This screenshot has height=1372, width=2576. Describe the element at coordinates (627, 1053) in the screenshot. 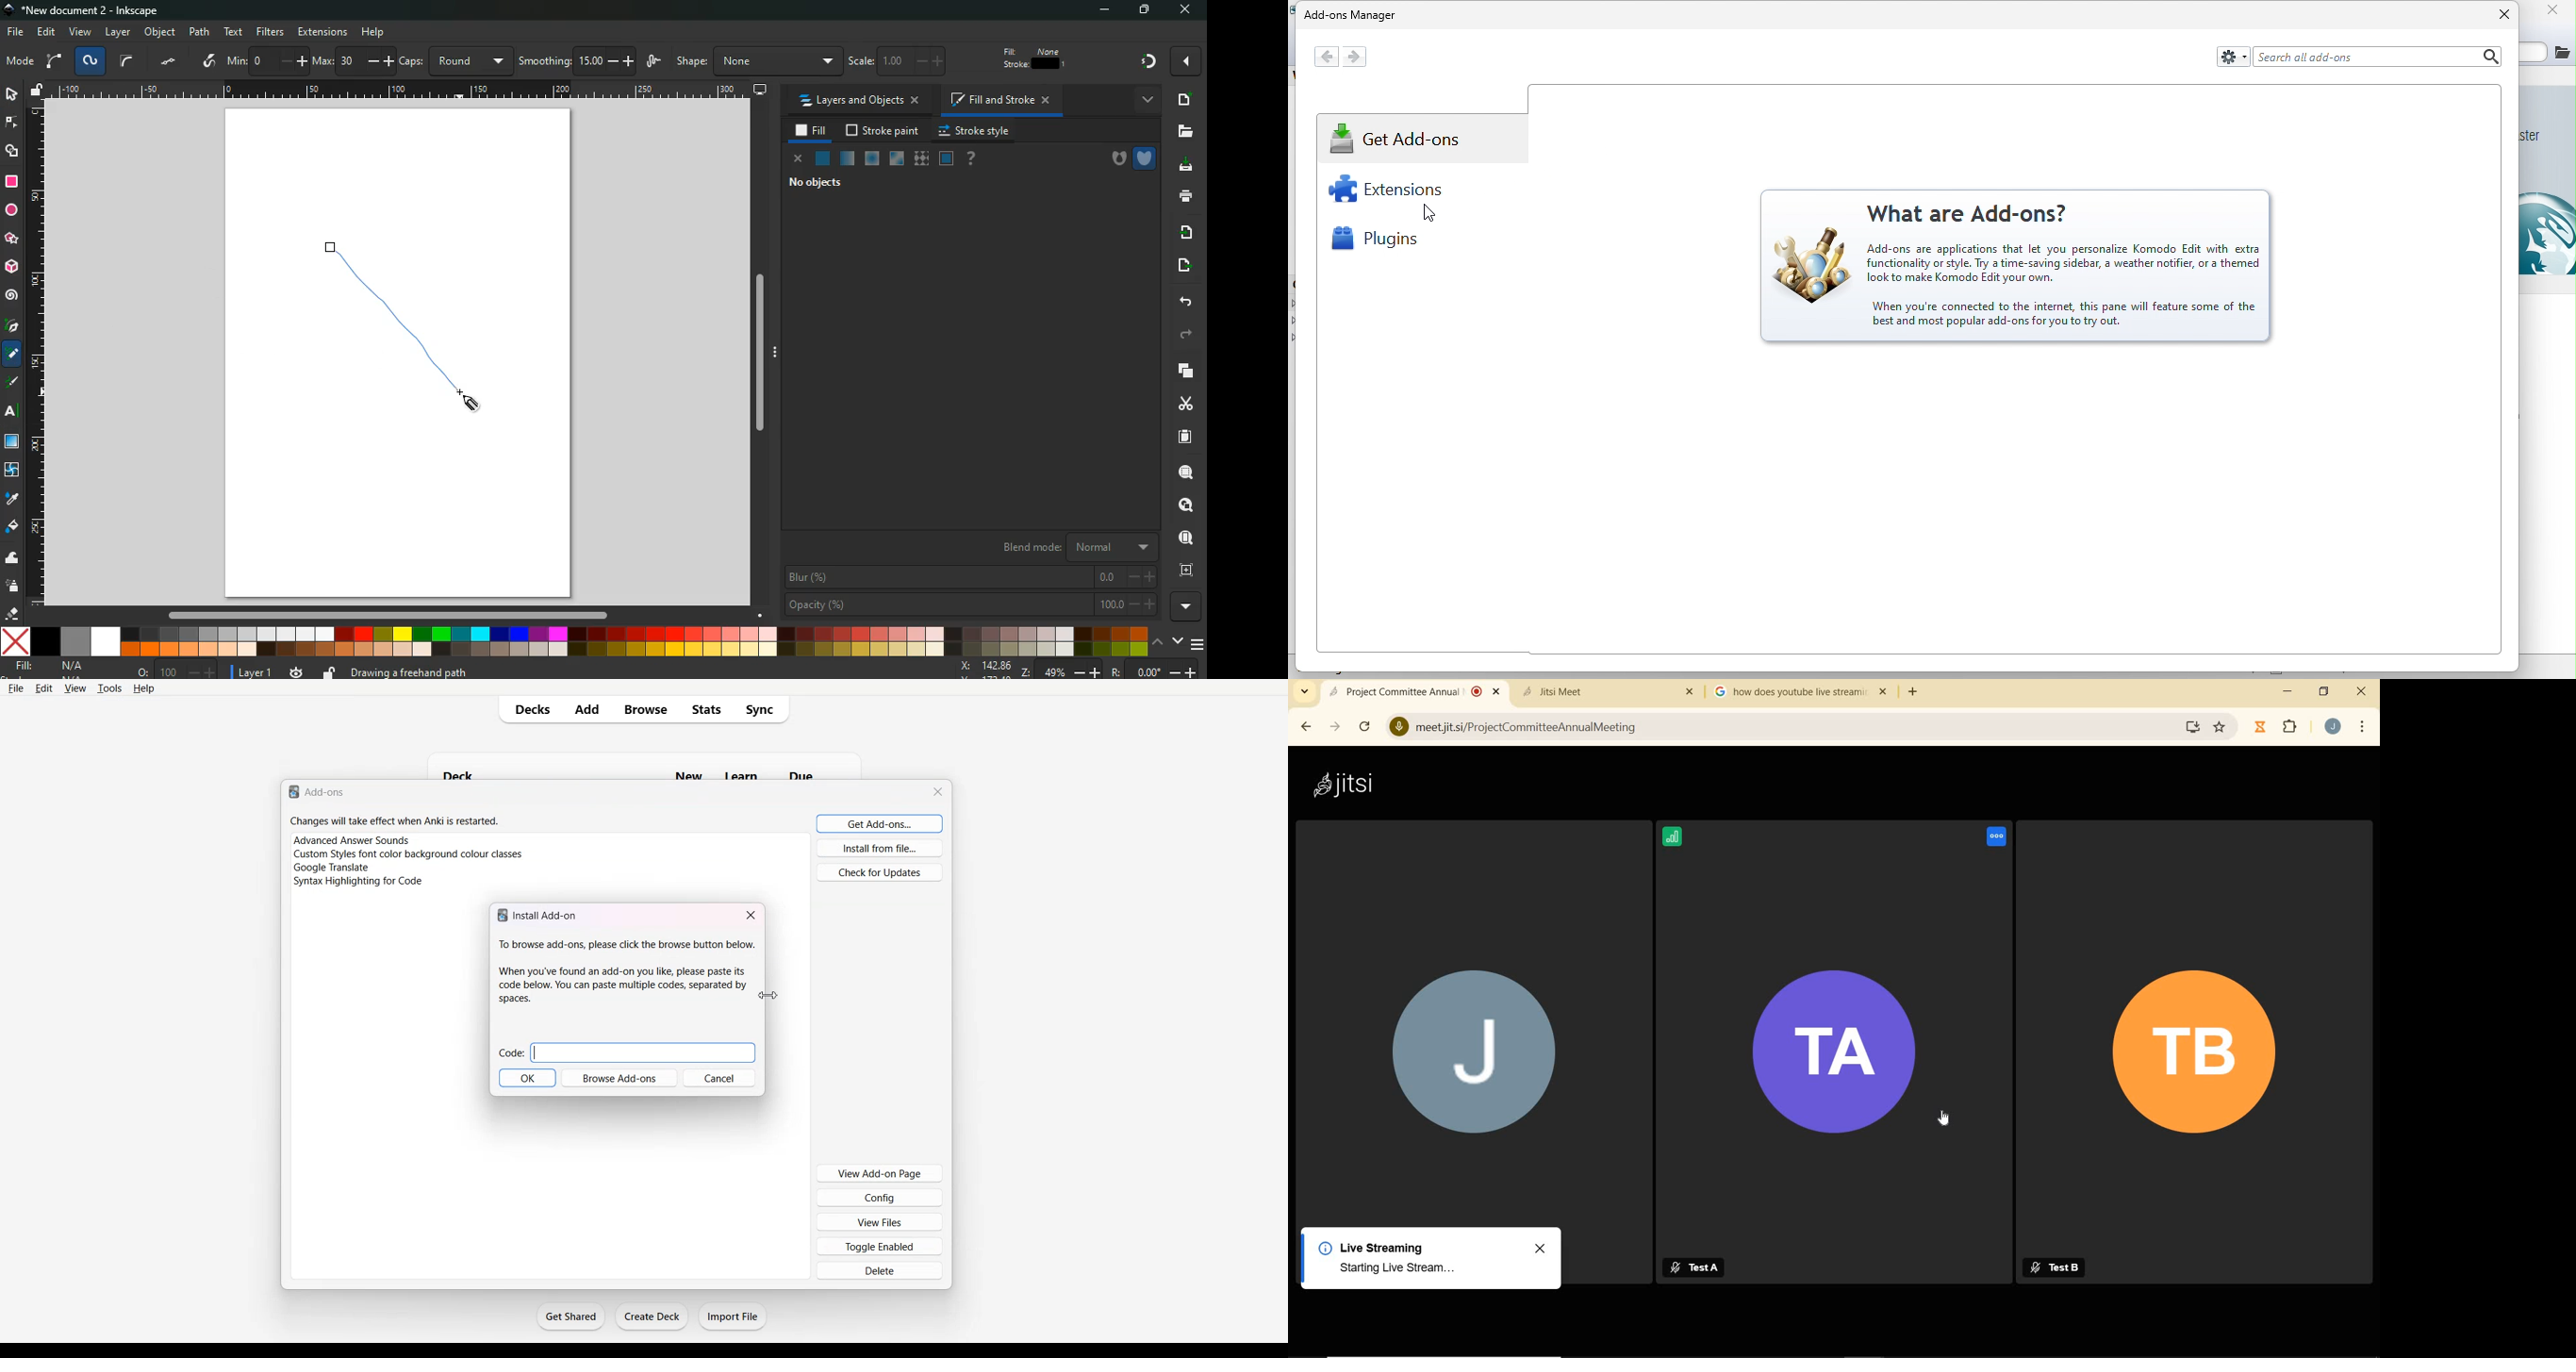

I see `Code input bar:` at that location.